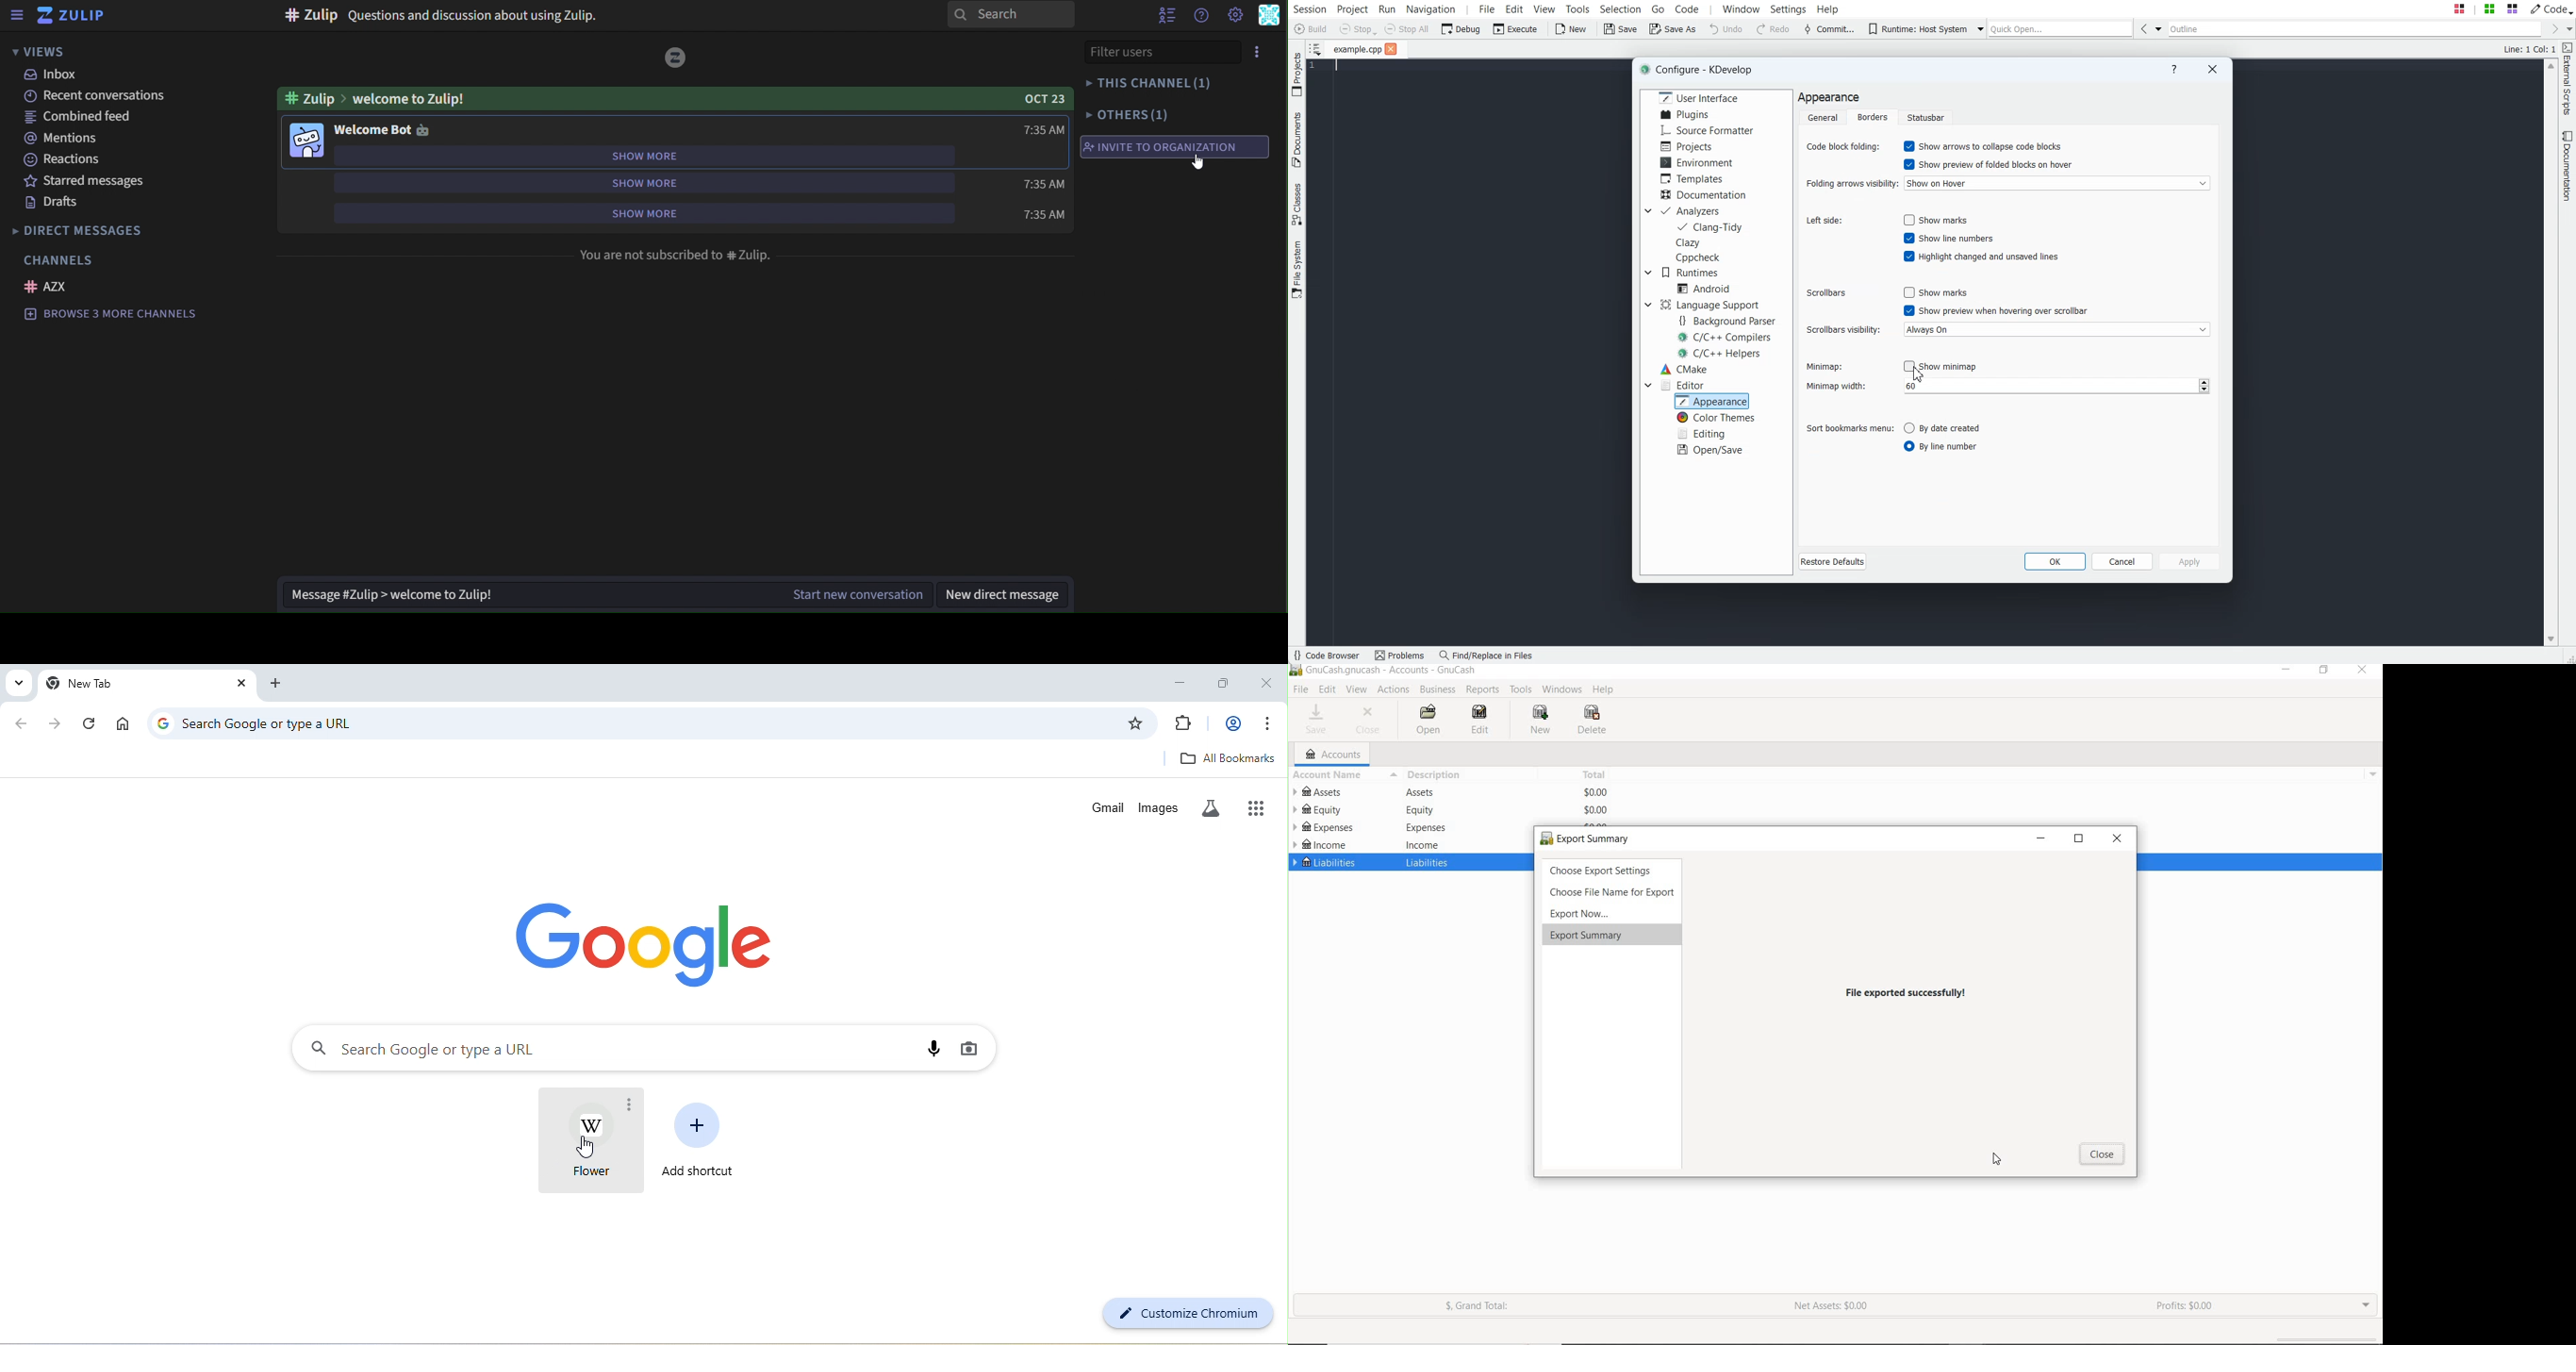  Describe the element at coordinates (1596, 791) in the screenshot. I see `$0.00` at that location.